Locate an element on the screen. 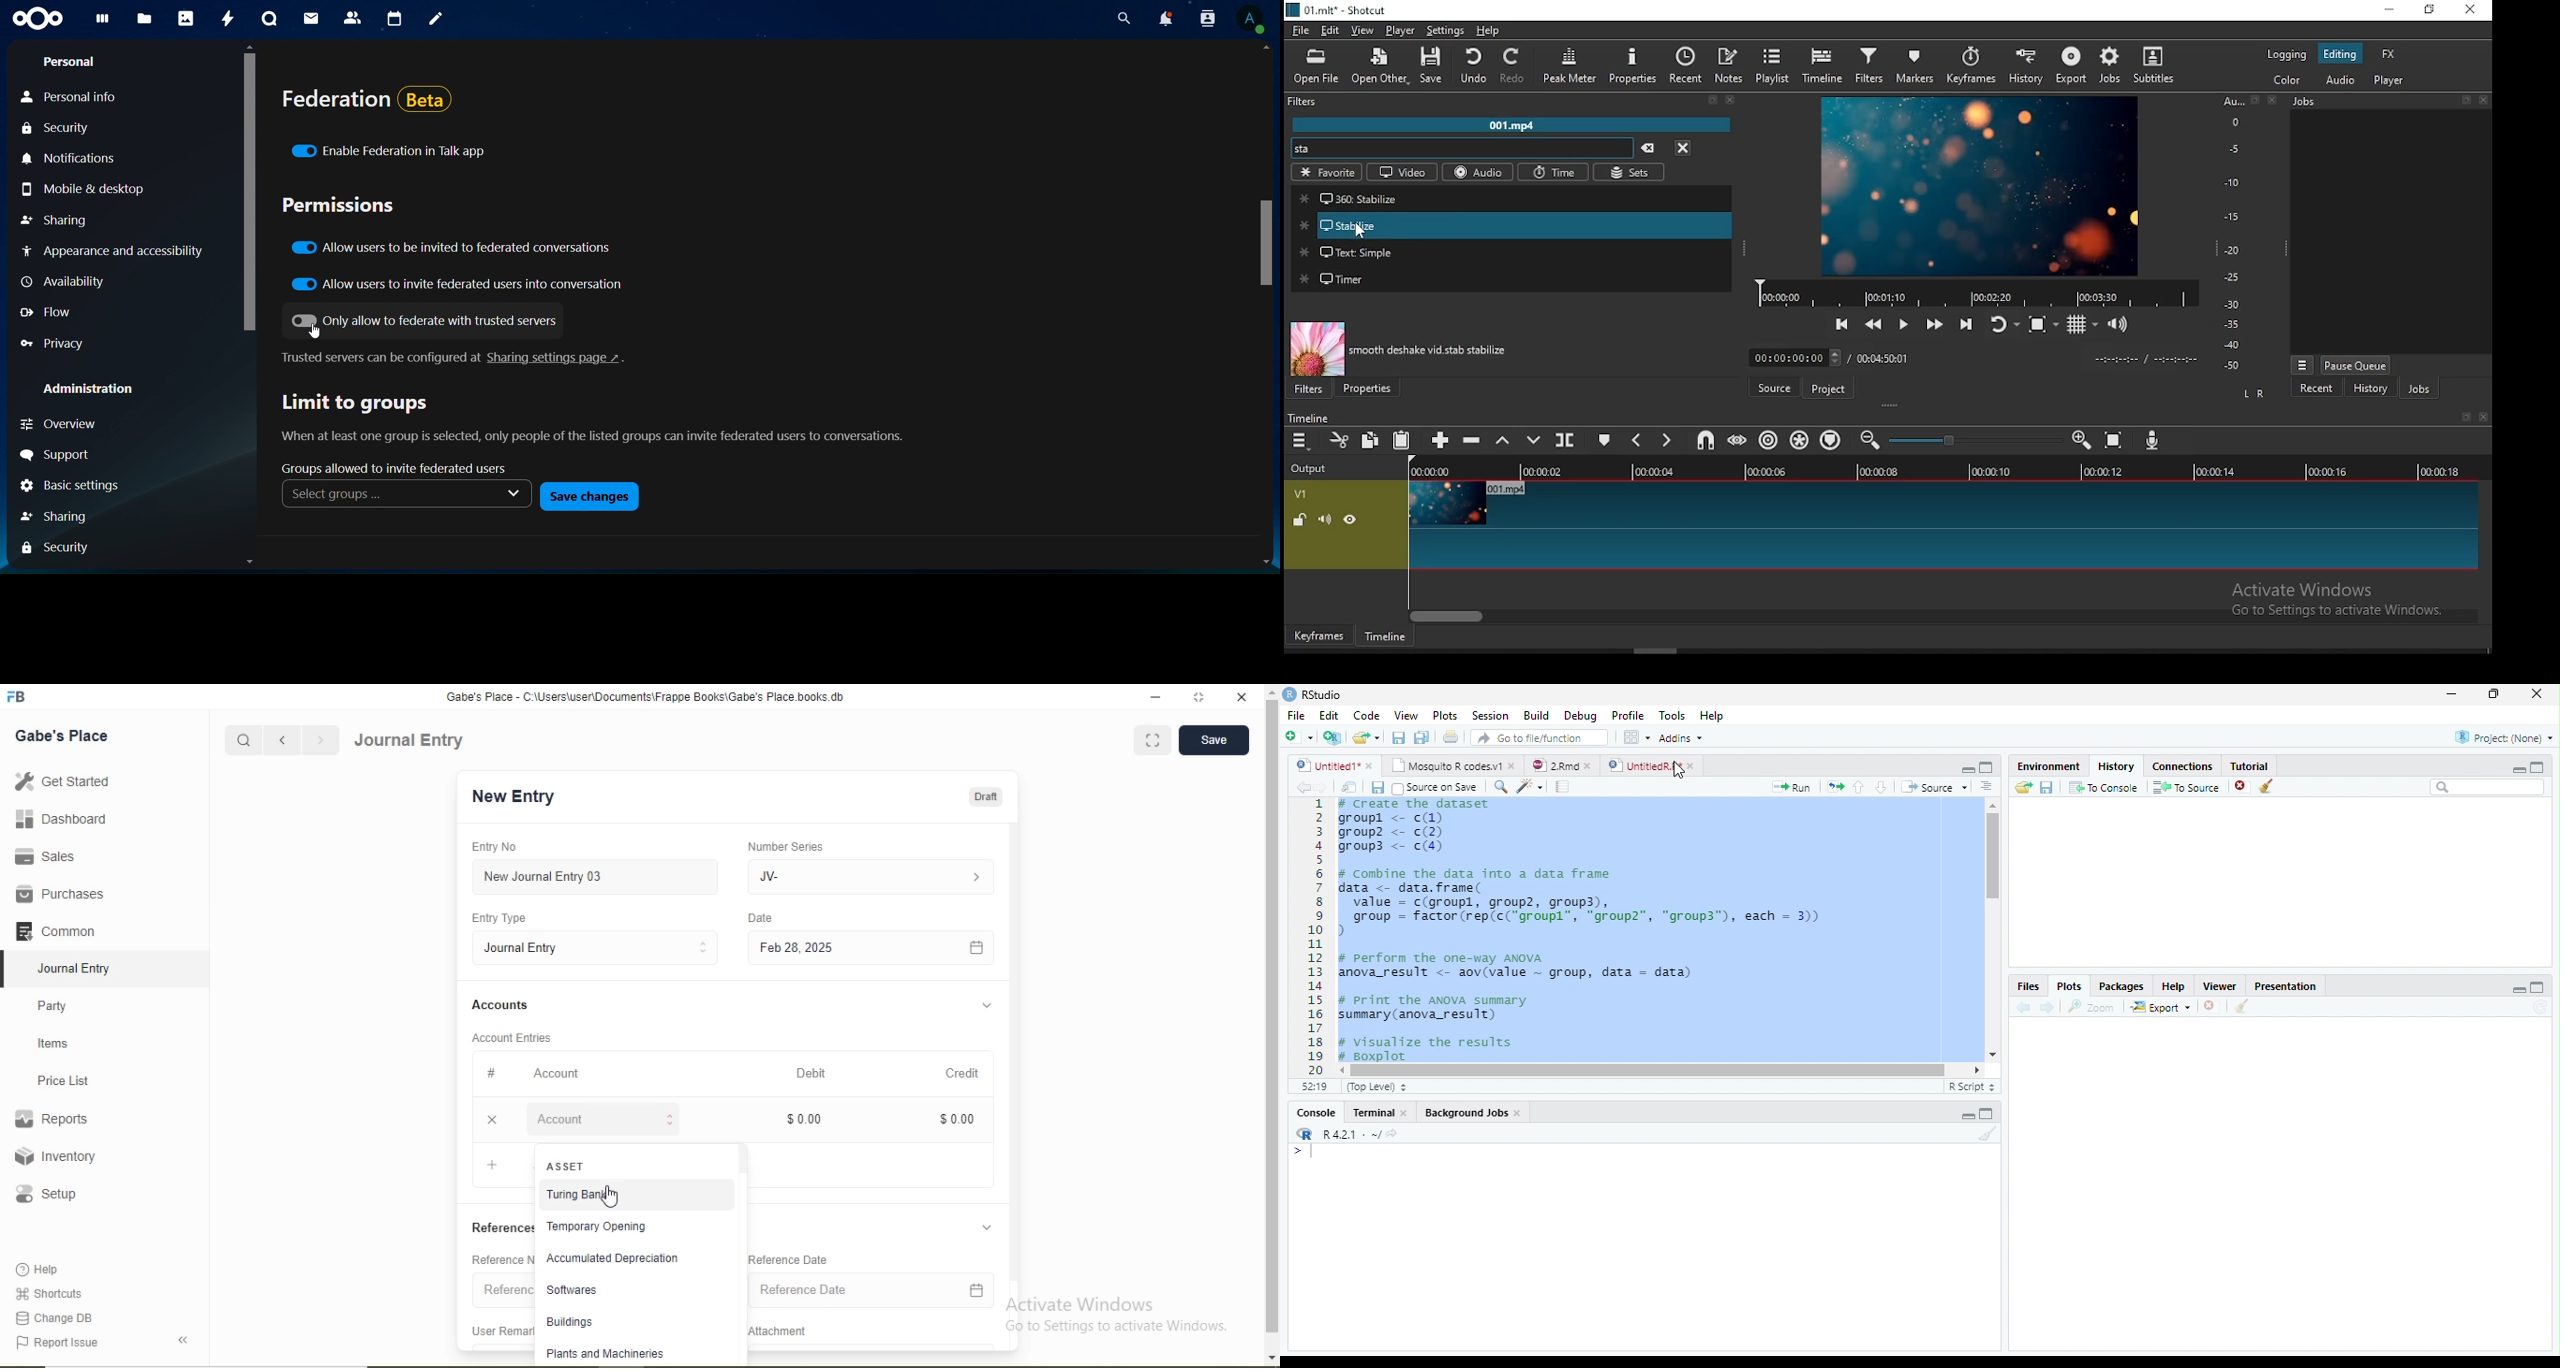  timer is located at coordinates (1511, 279).